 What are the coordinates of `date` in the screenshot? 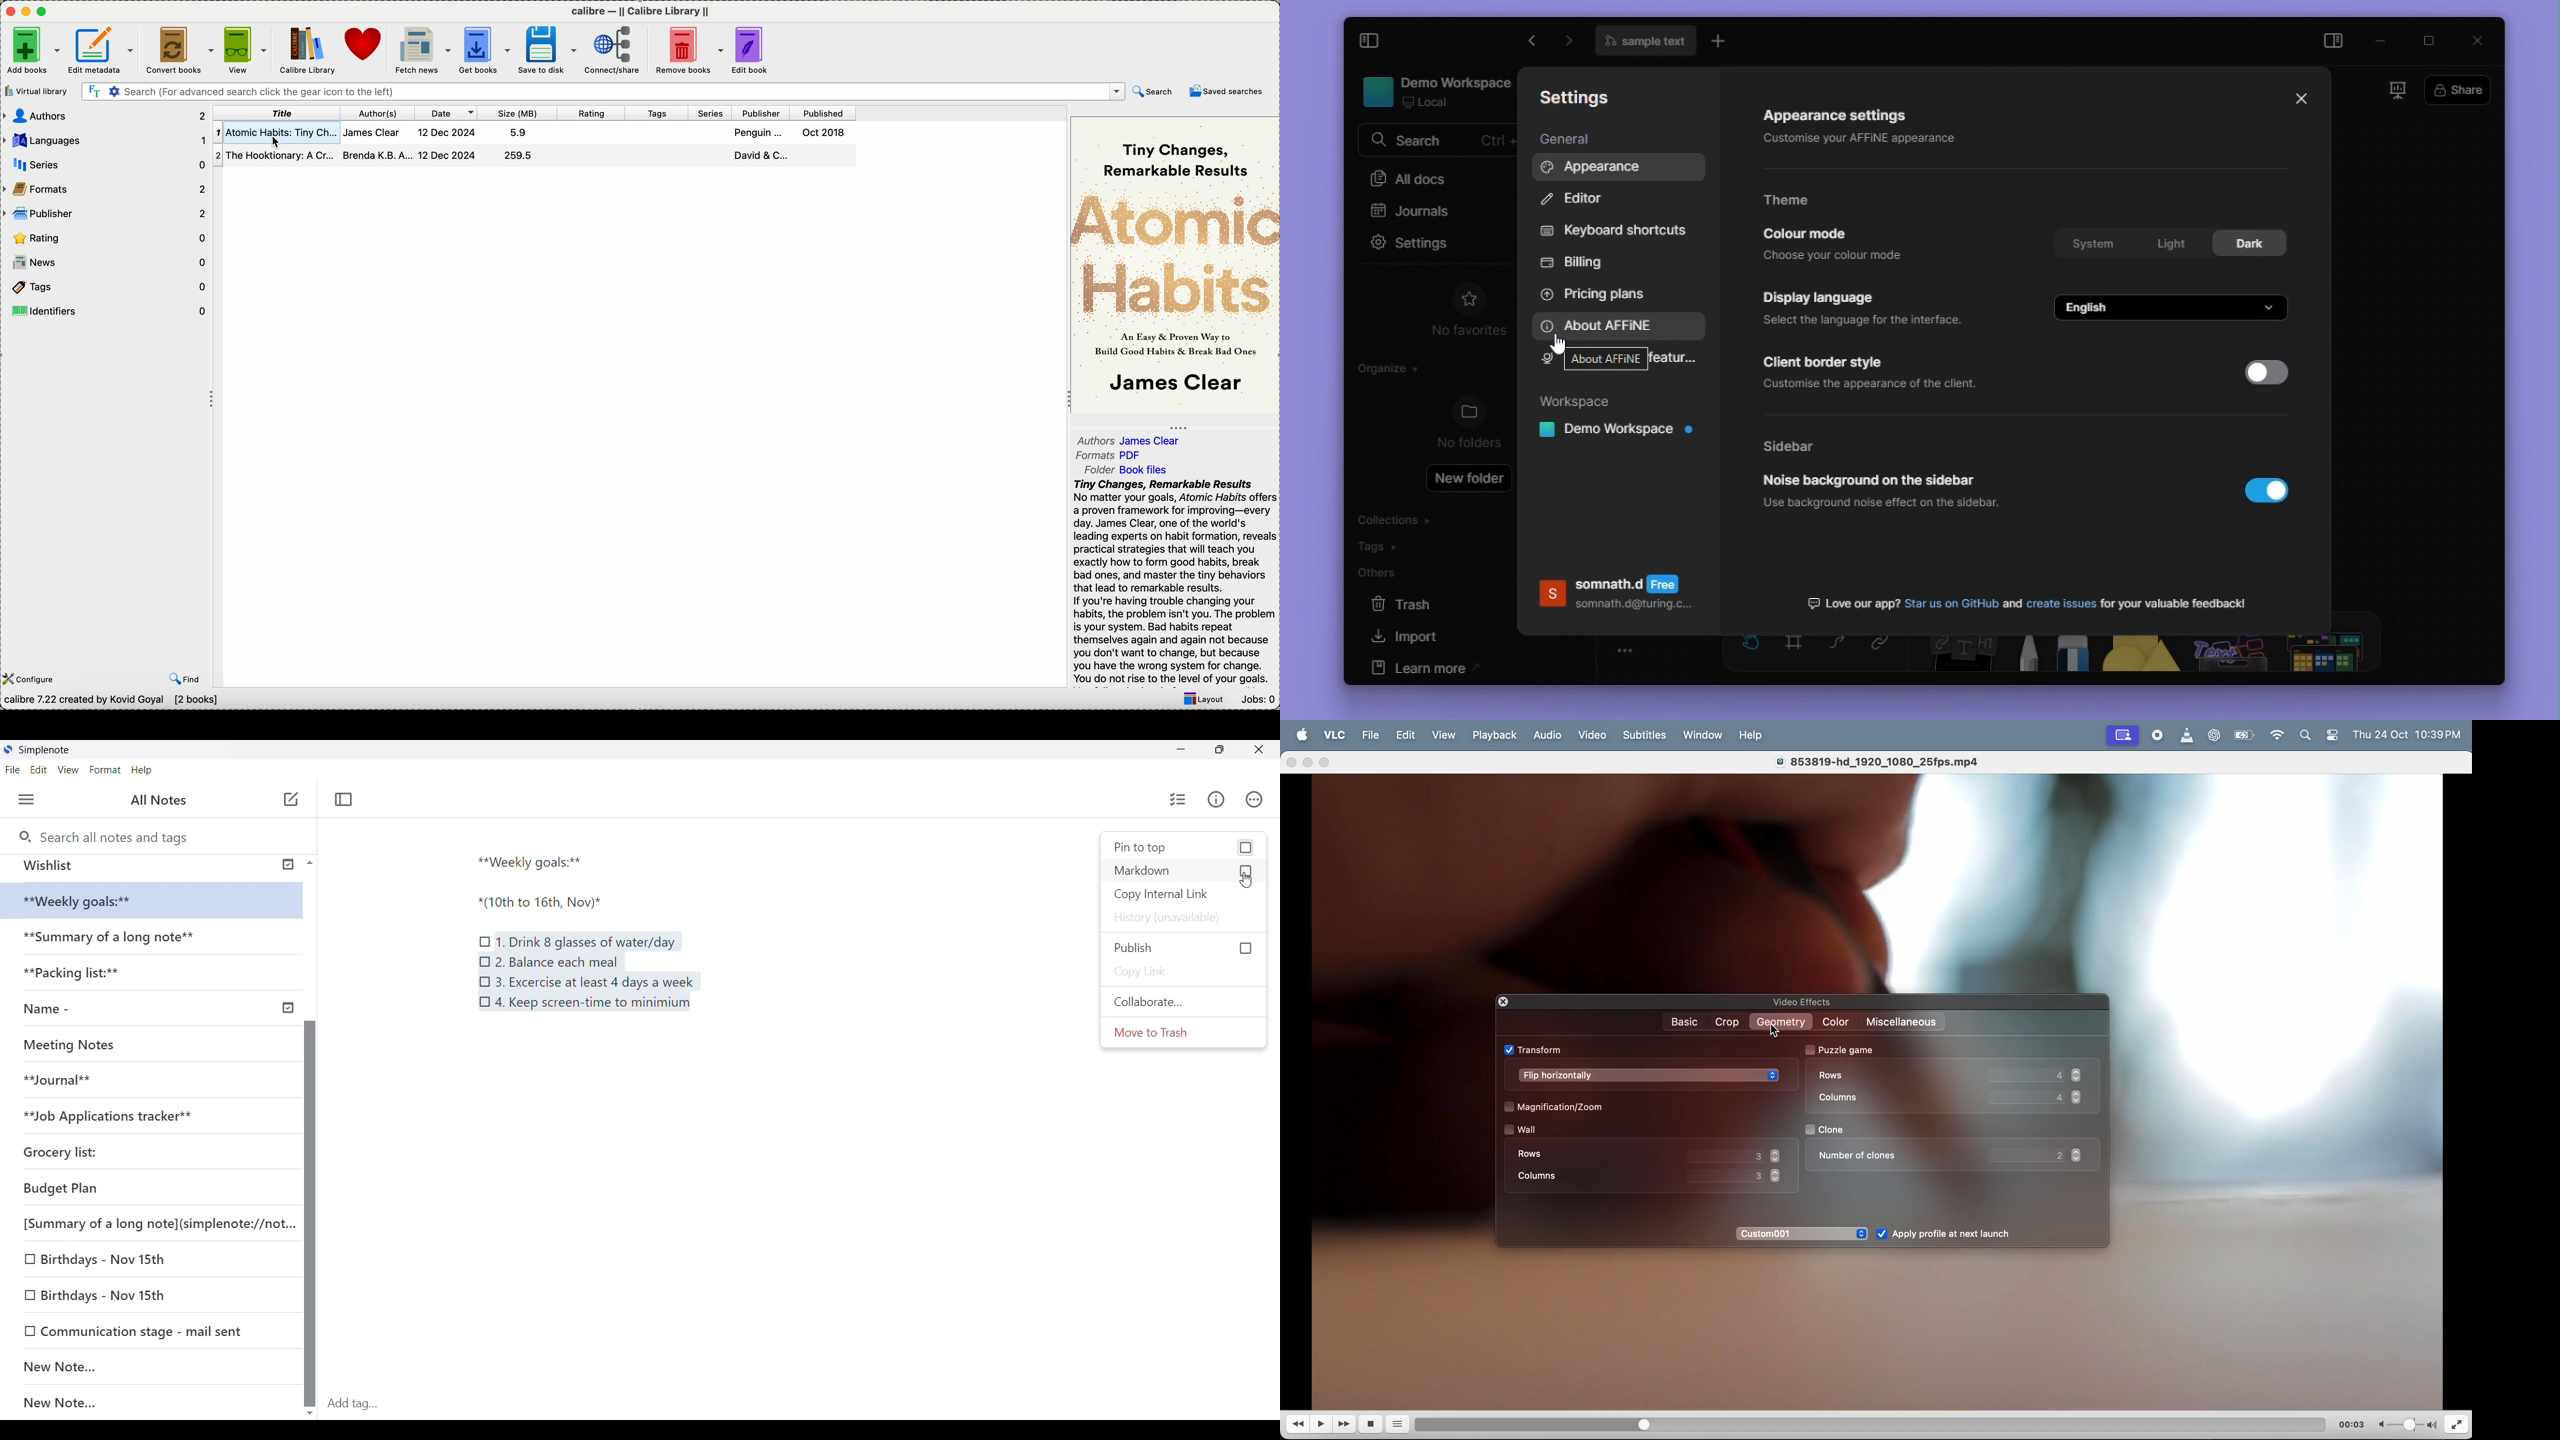 It's located at (445, 112).